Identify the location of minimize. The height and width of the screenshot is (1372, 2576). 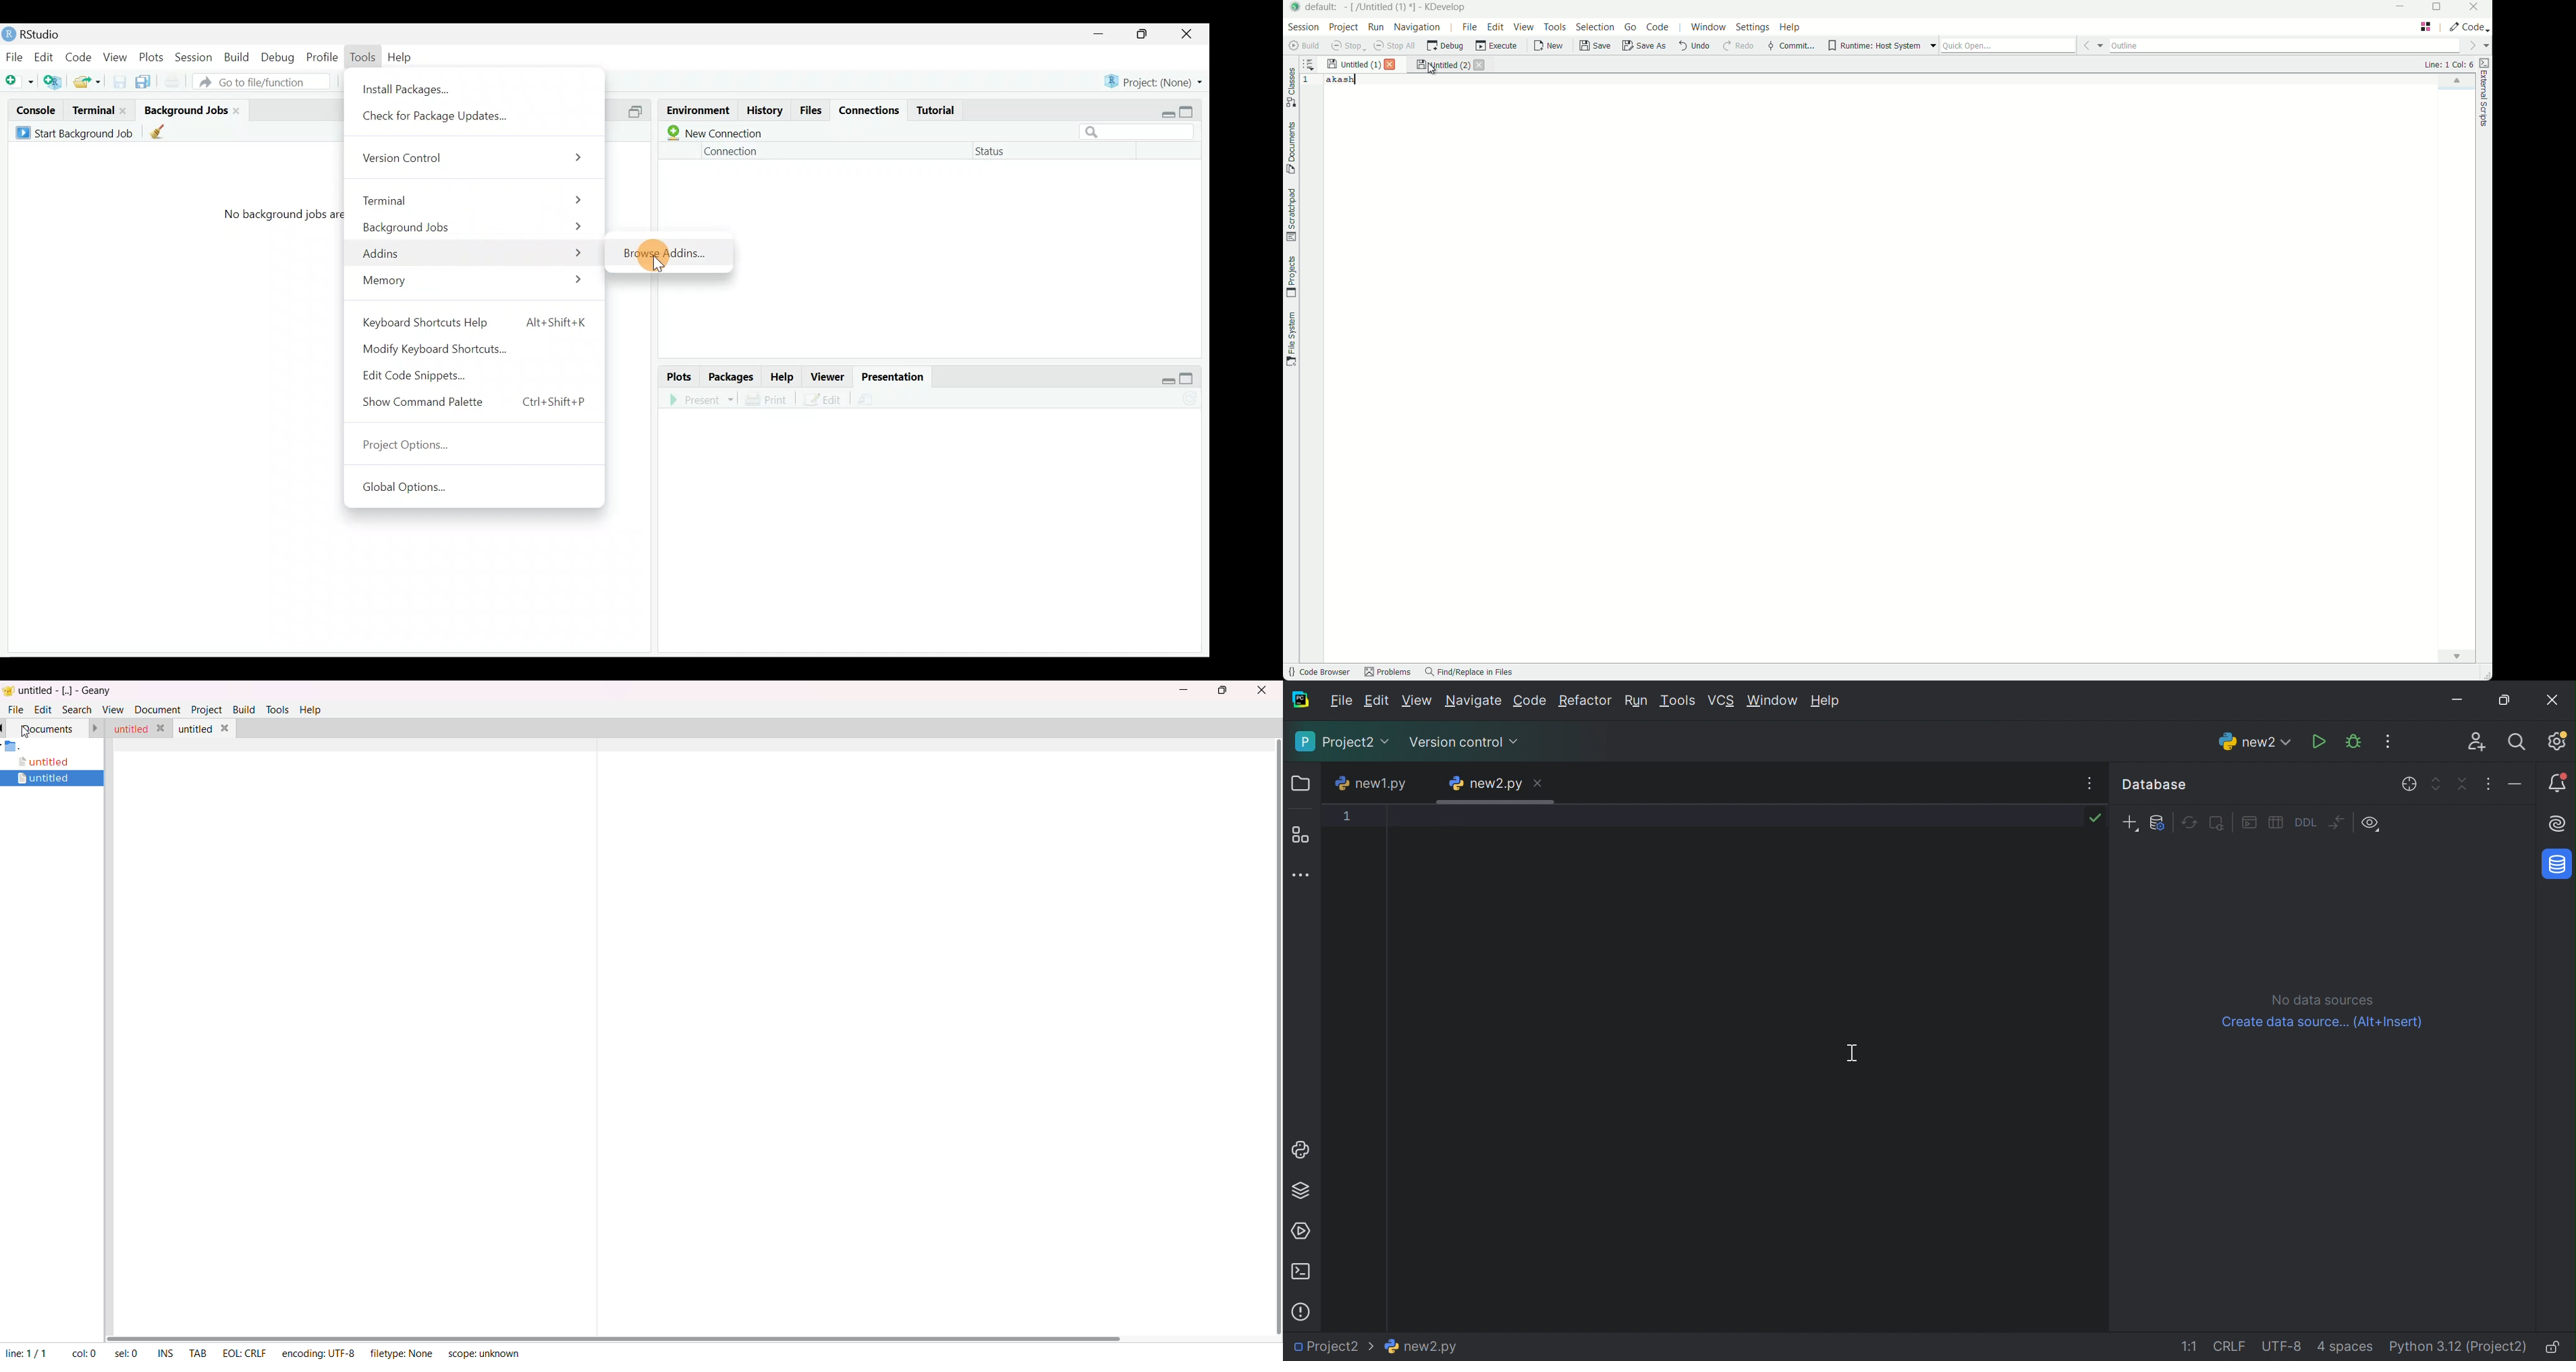
(1105, 35).